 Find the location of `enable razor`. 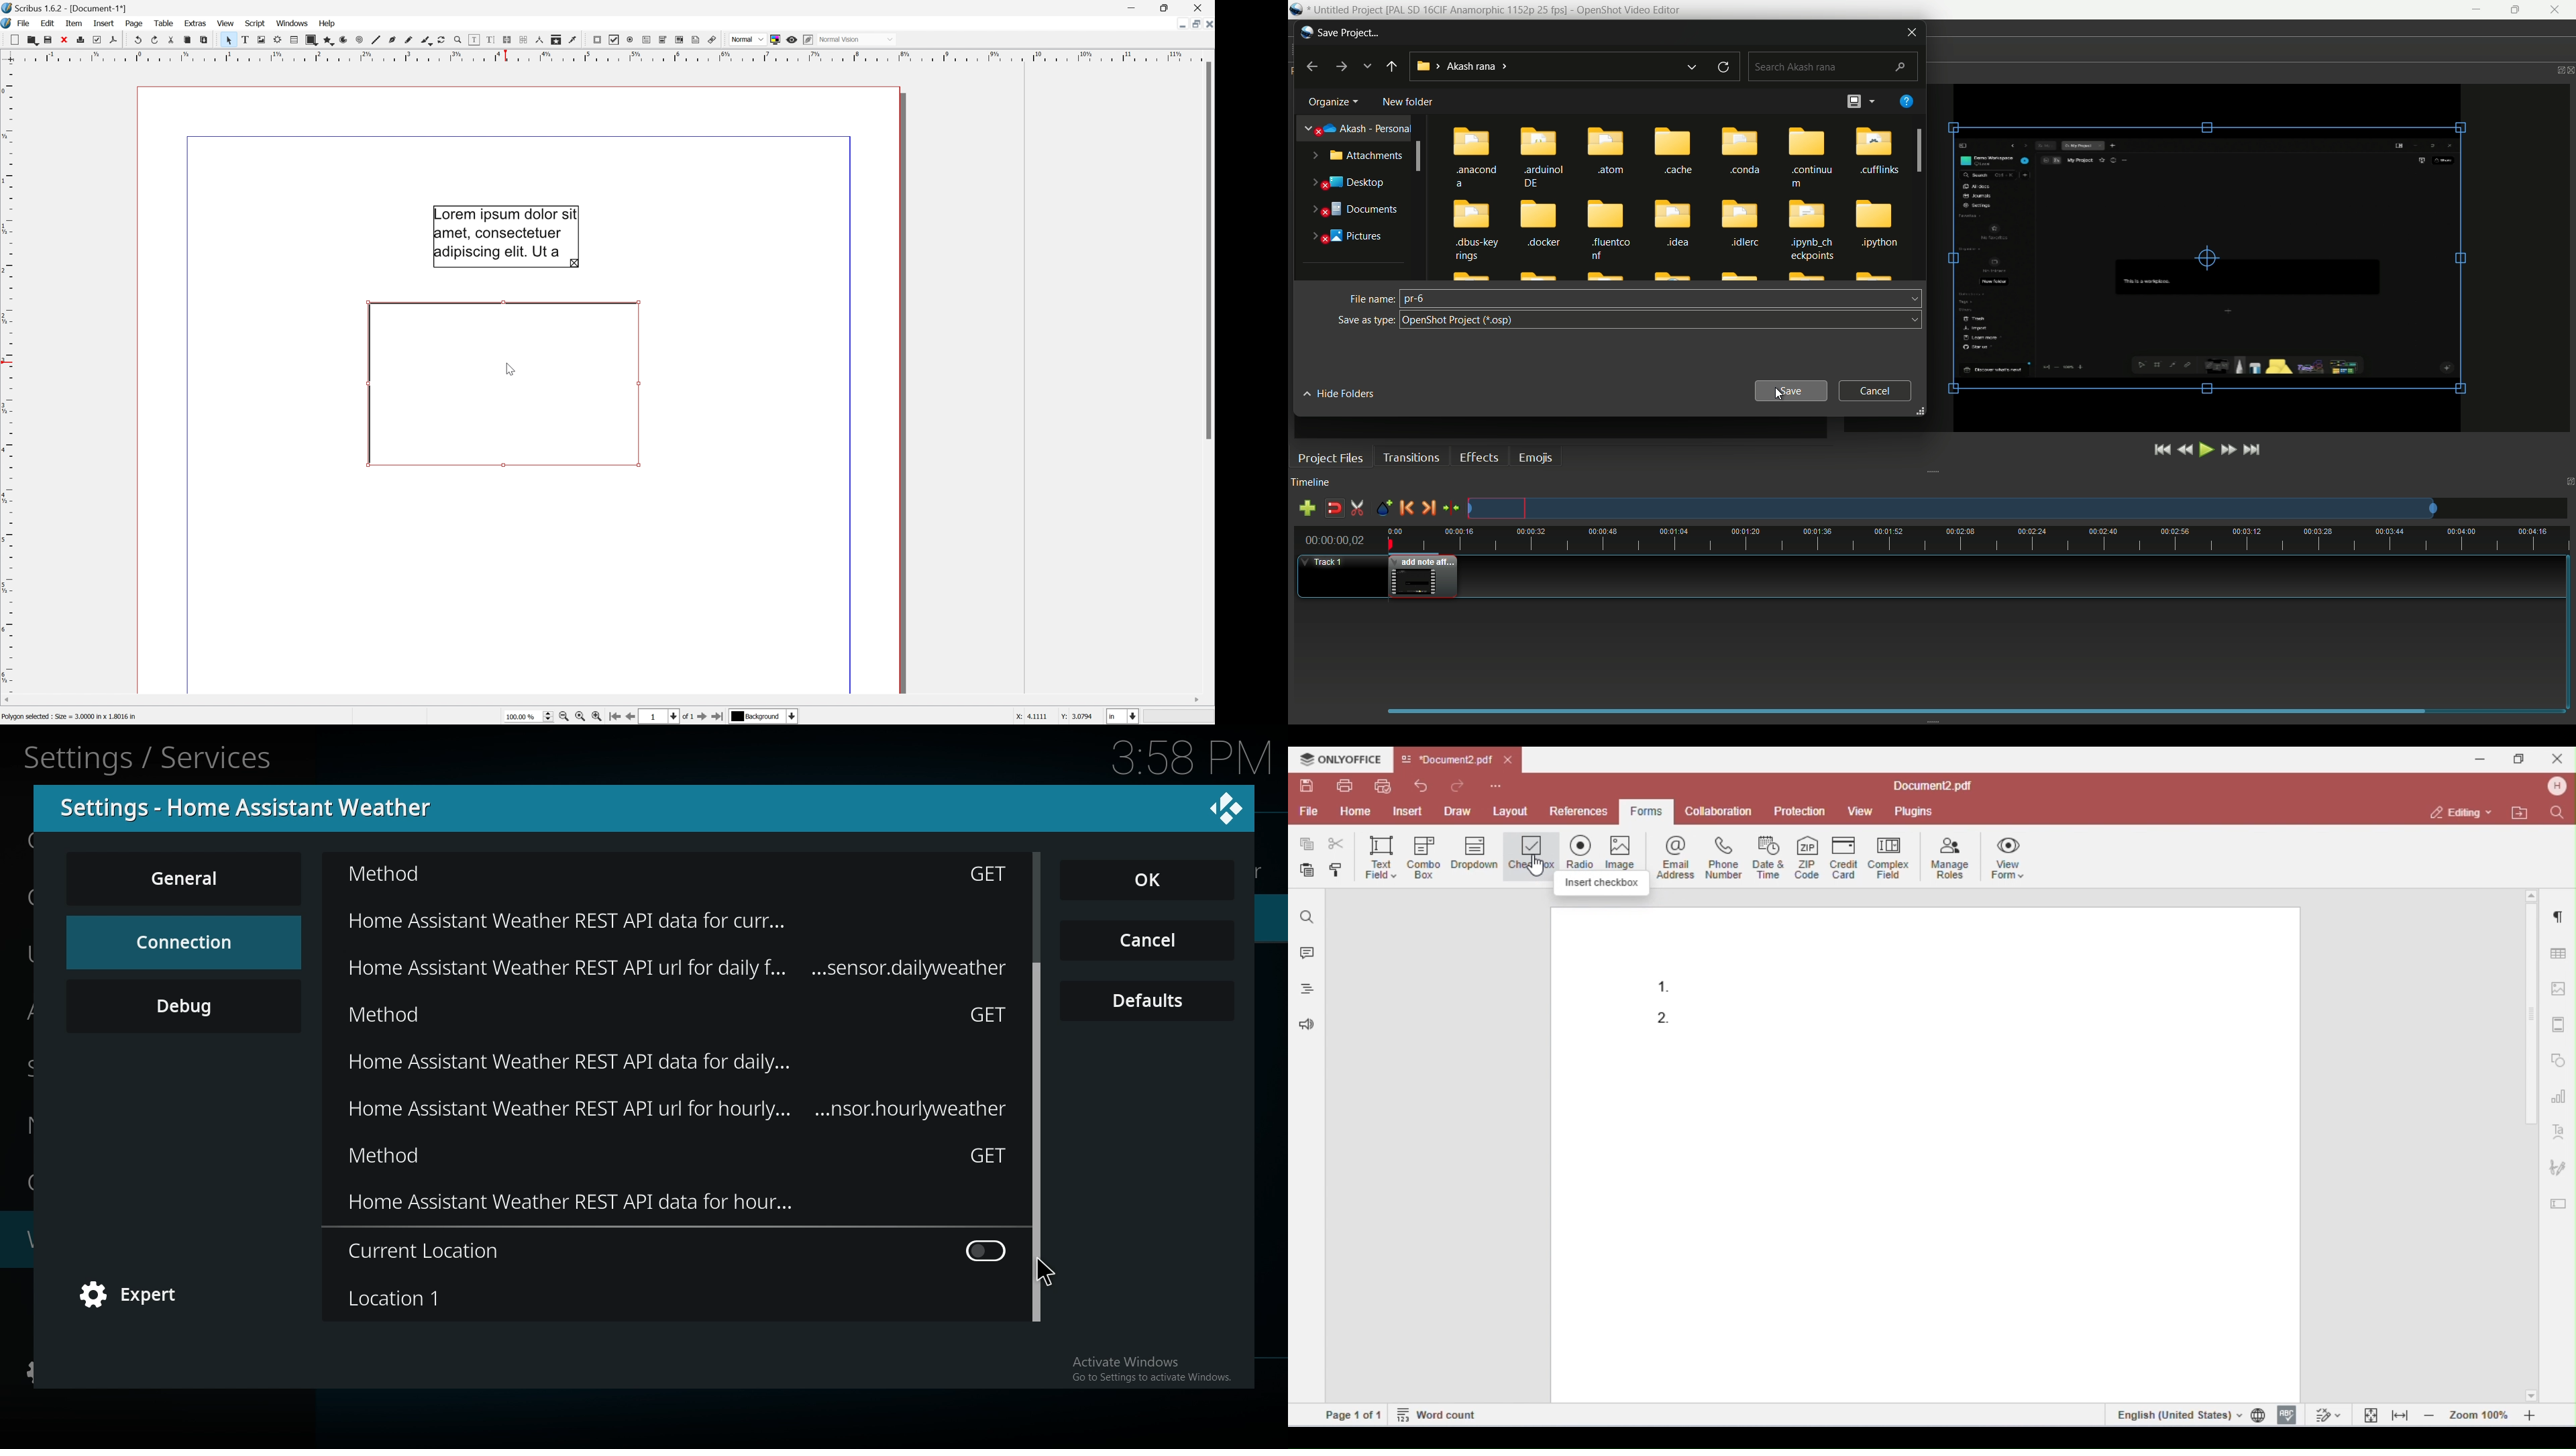

enable razor is located at coordinates (1357, 509).